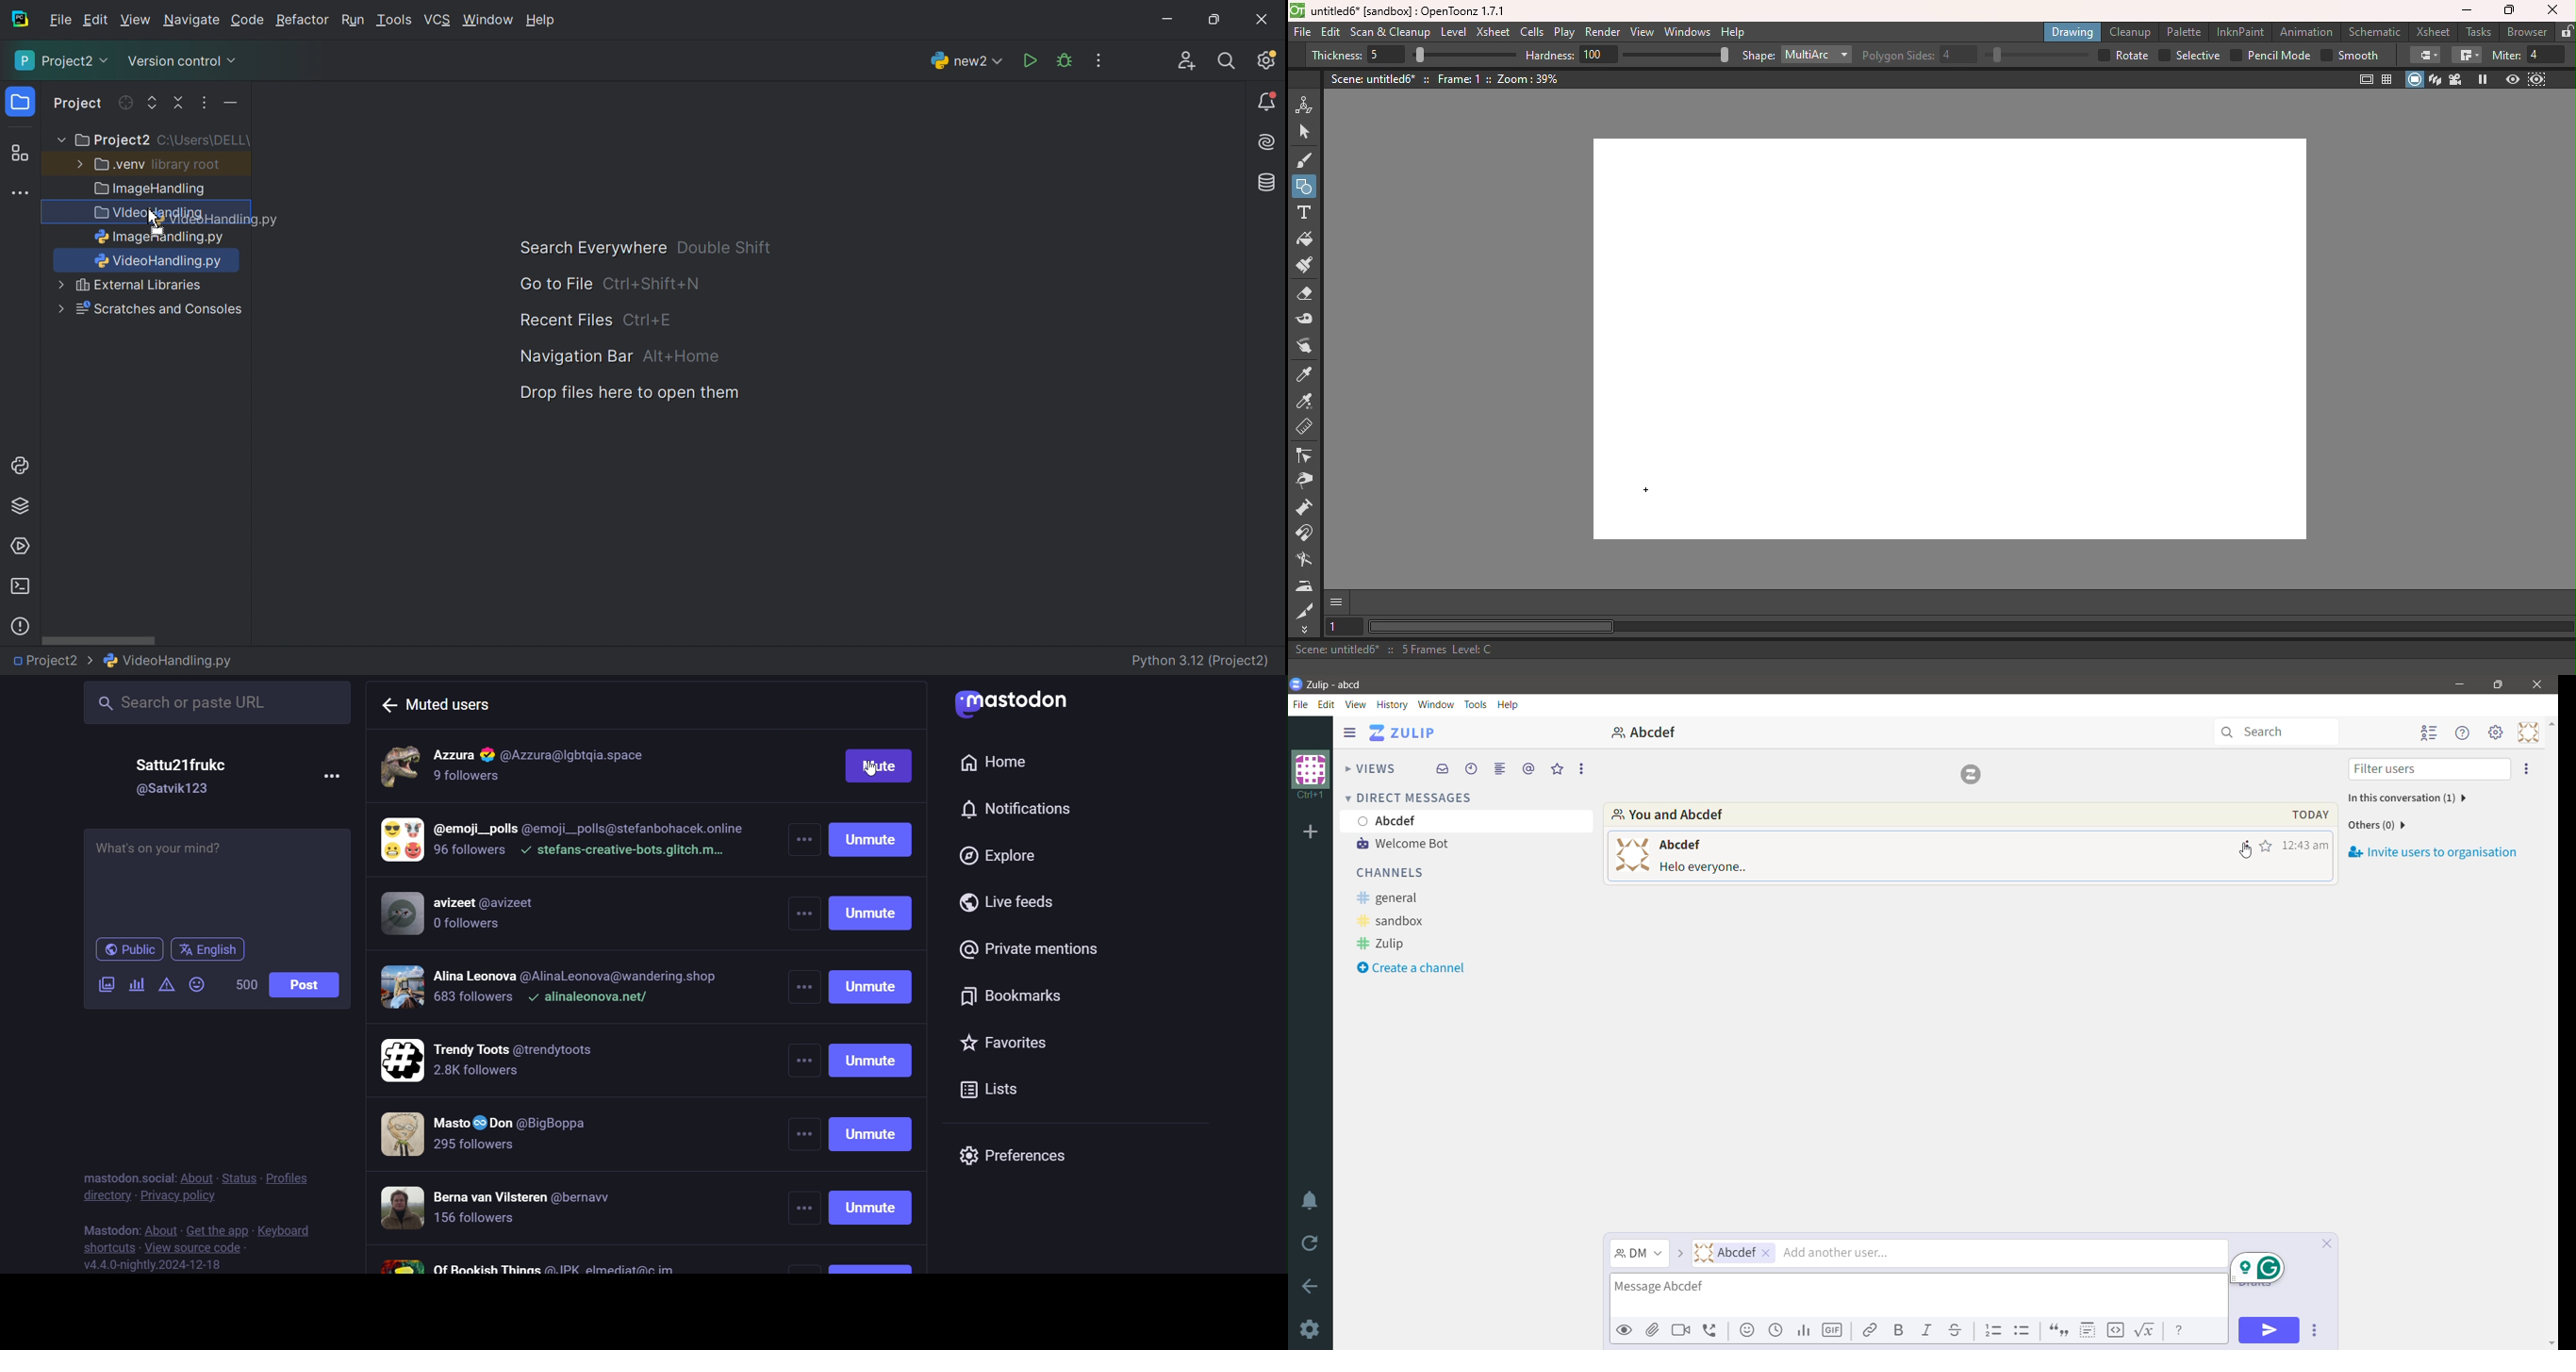 The height and width of the screenshot is (1372, 2576). I want to click on sandbox, so click(1399, 921).